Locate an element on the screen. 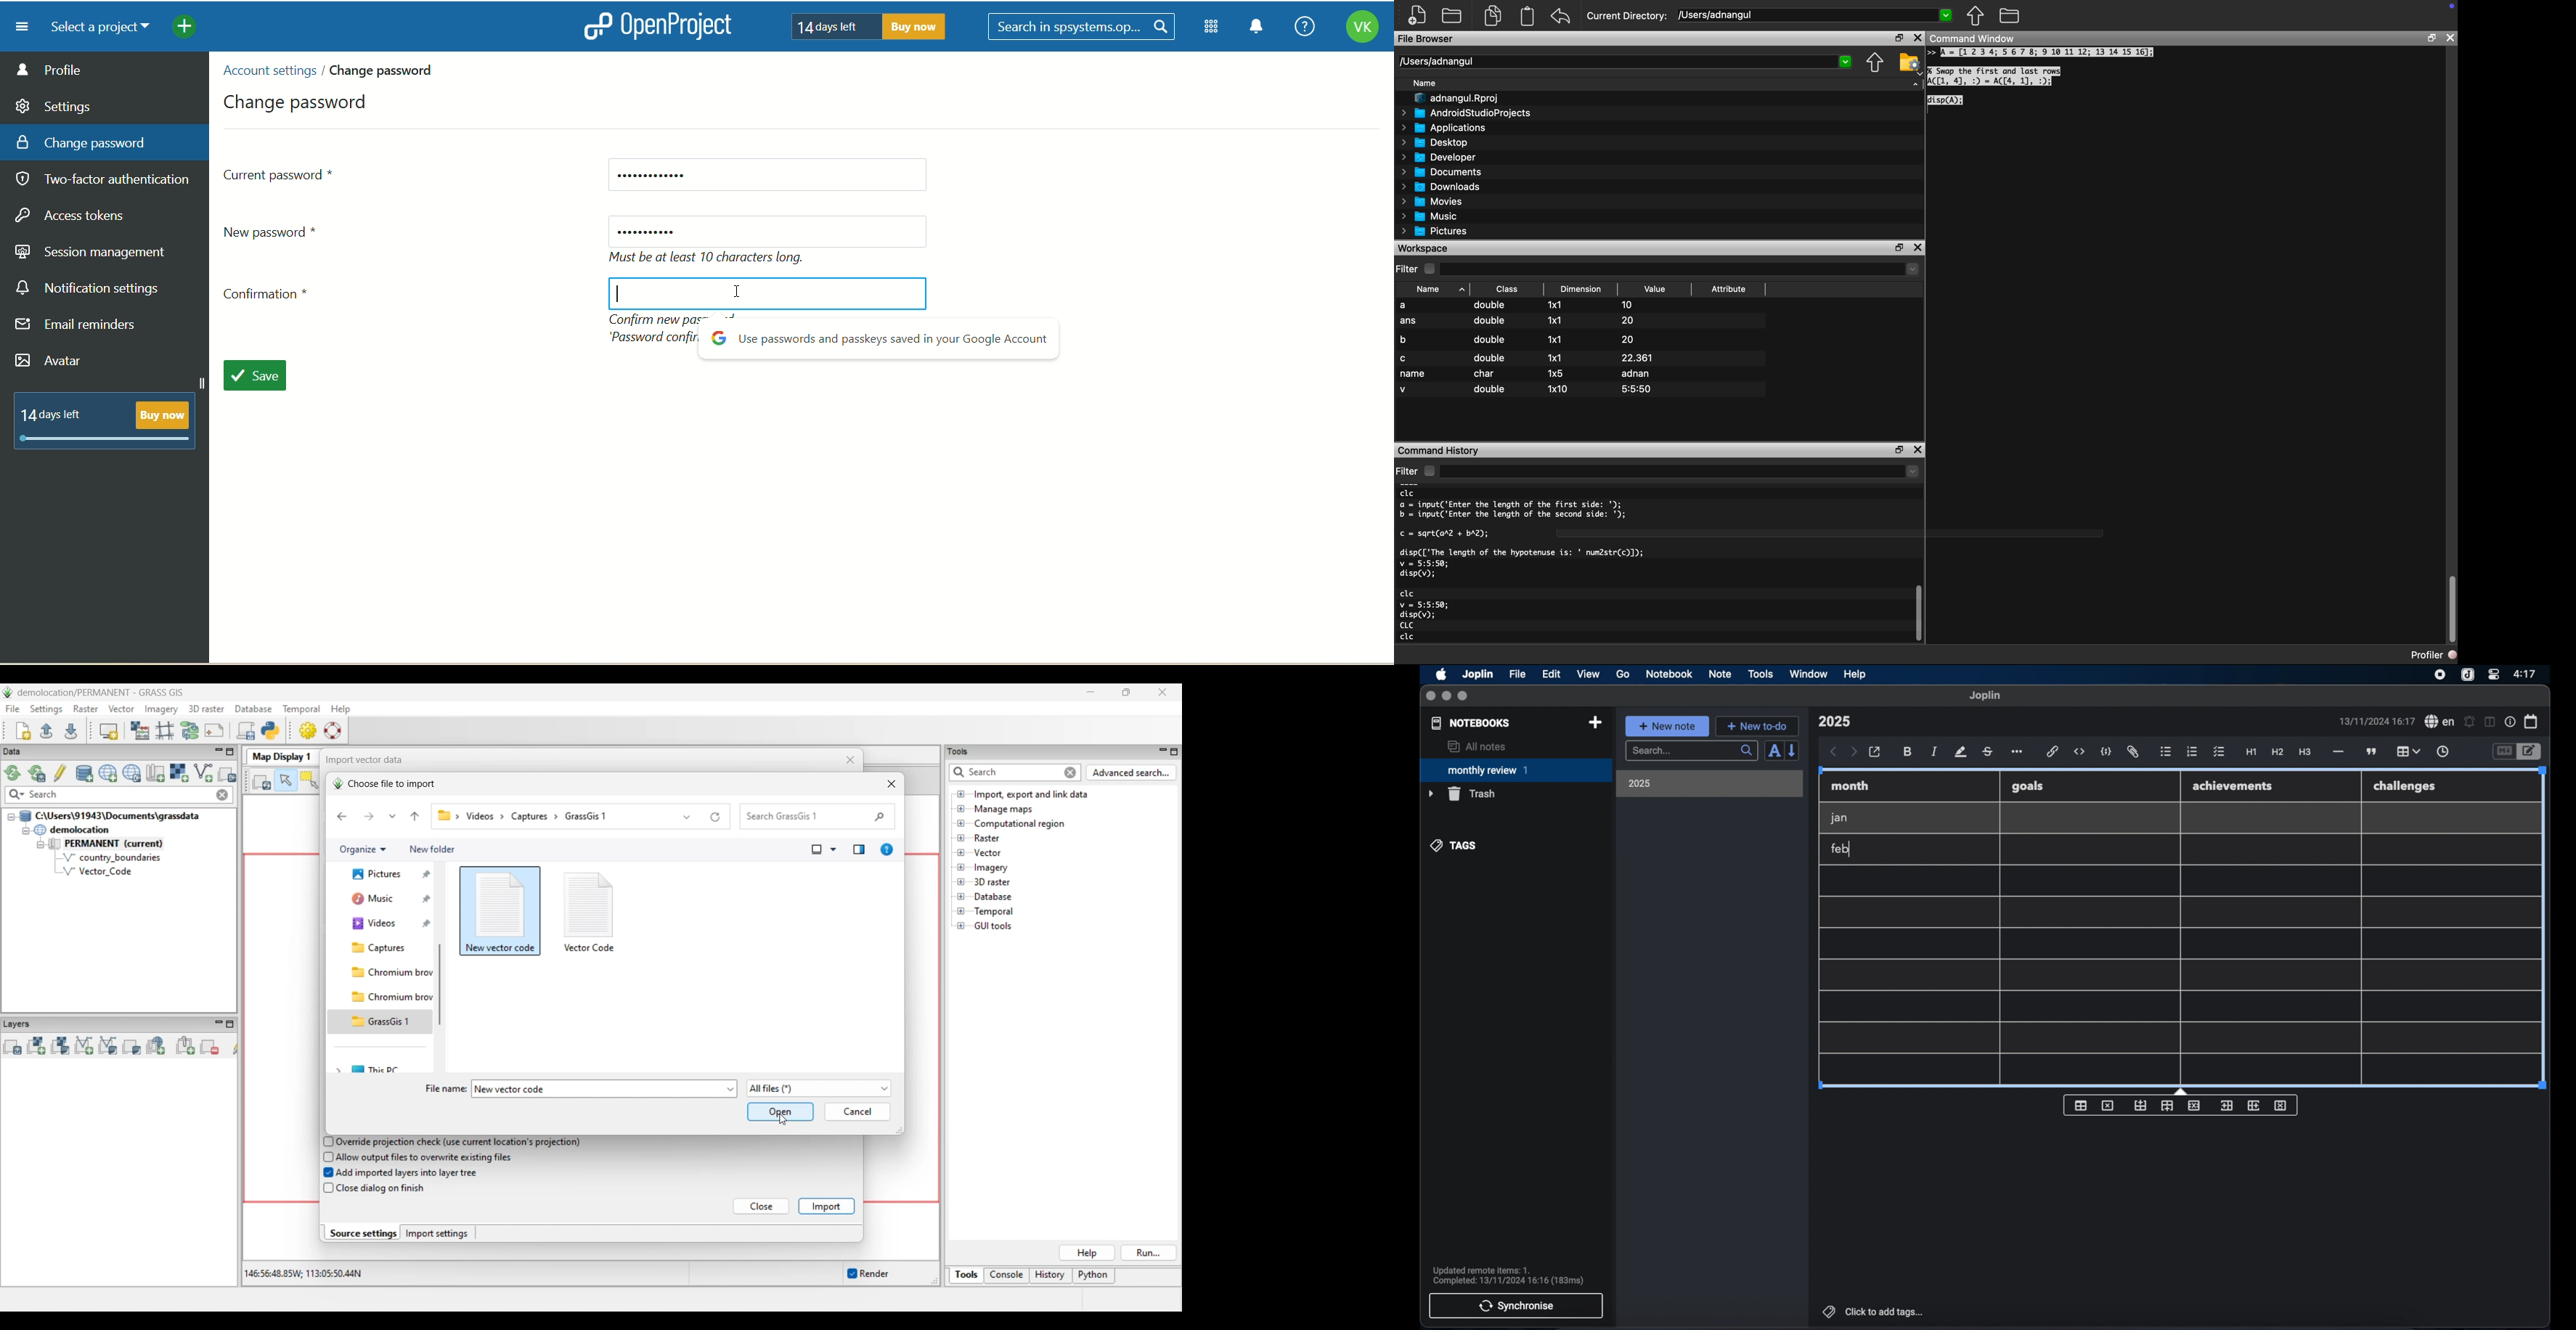  heading 2 is located at coordinates (2278, 752).